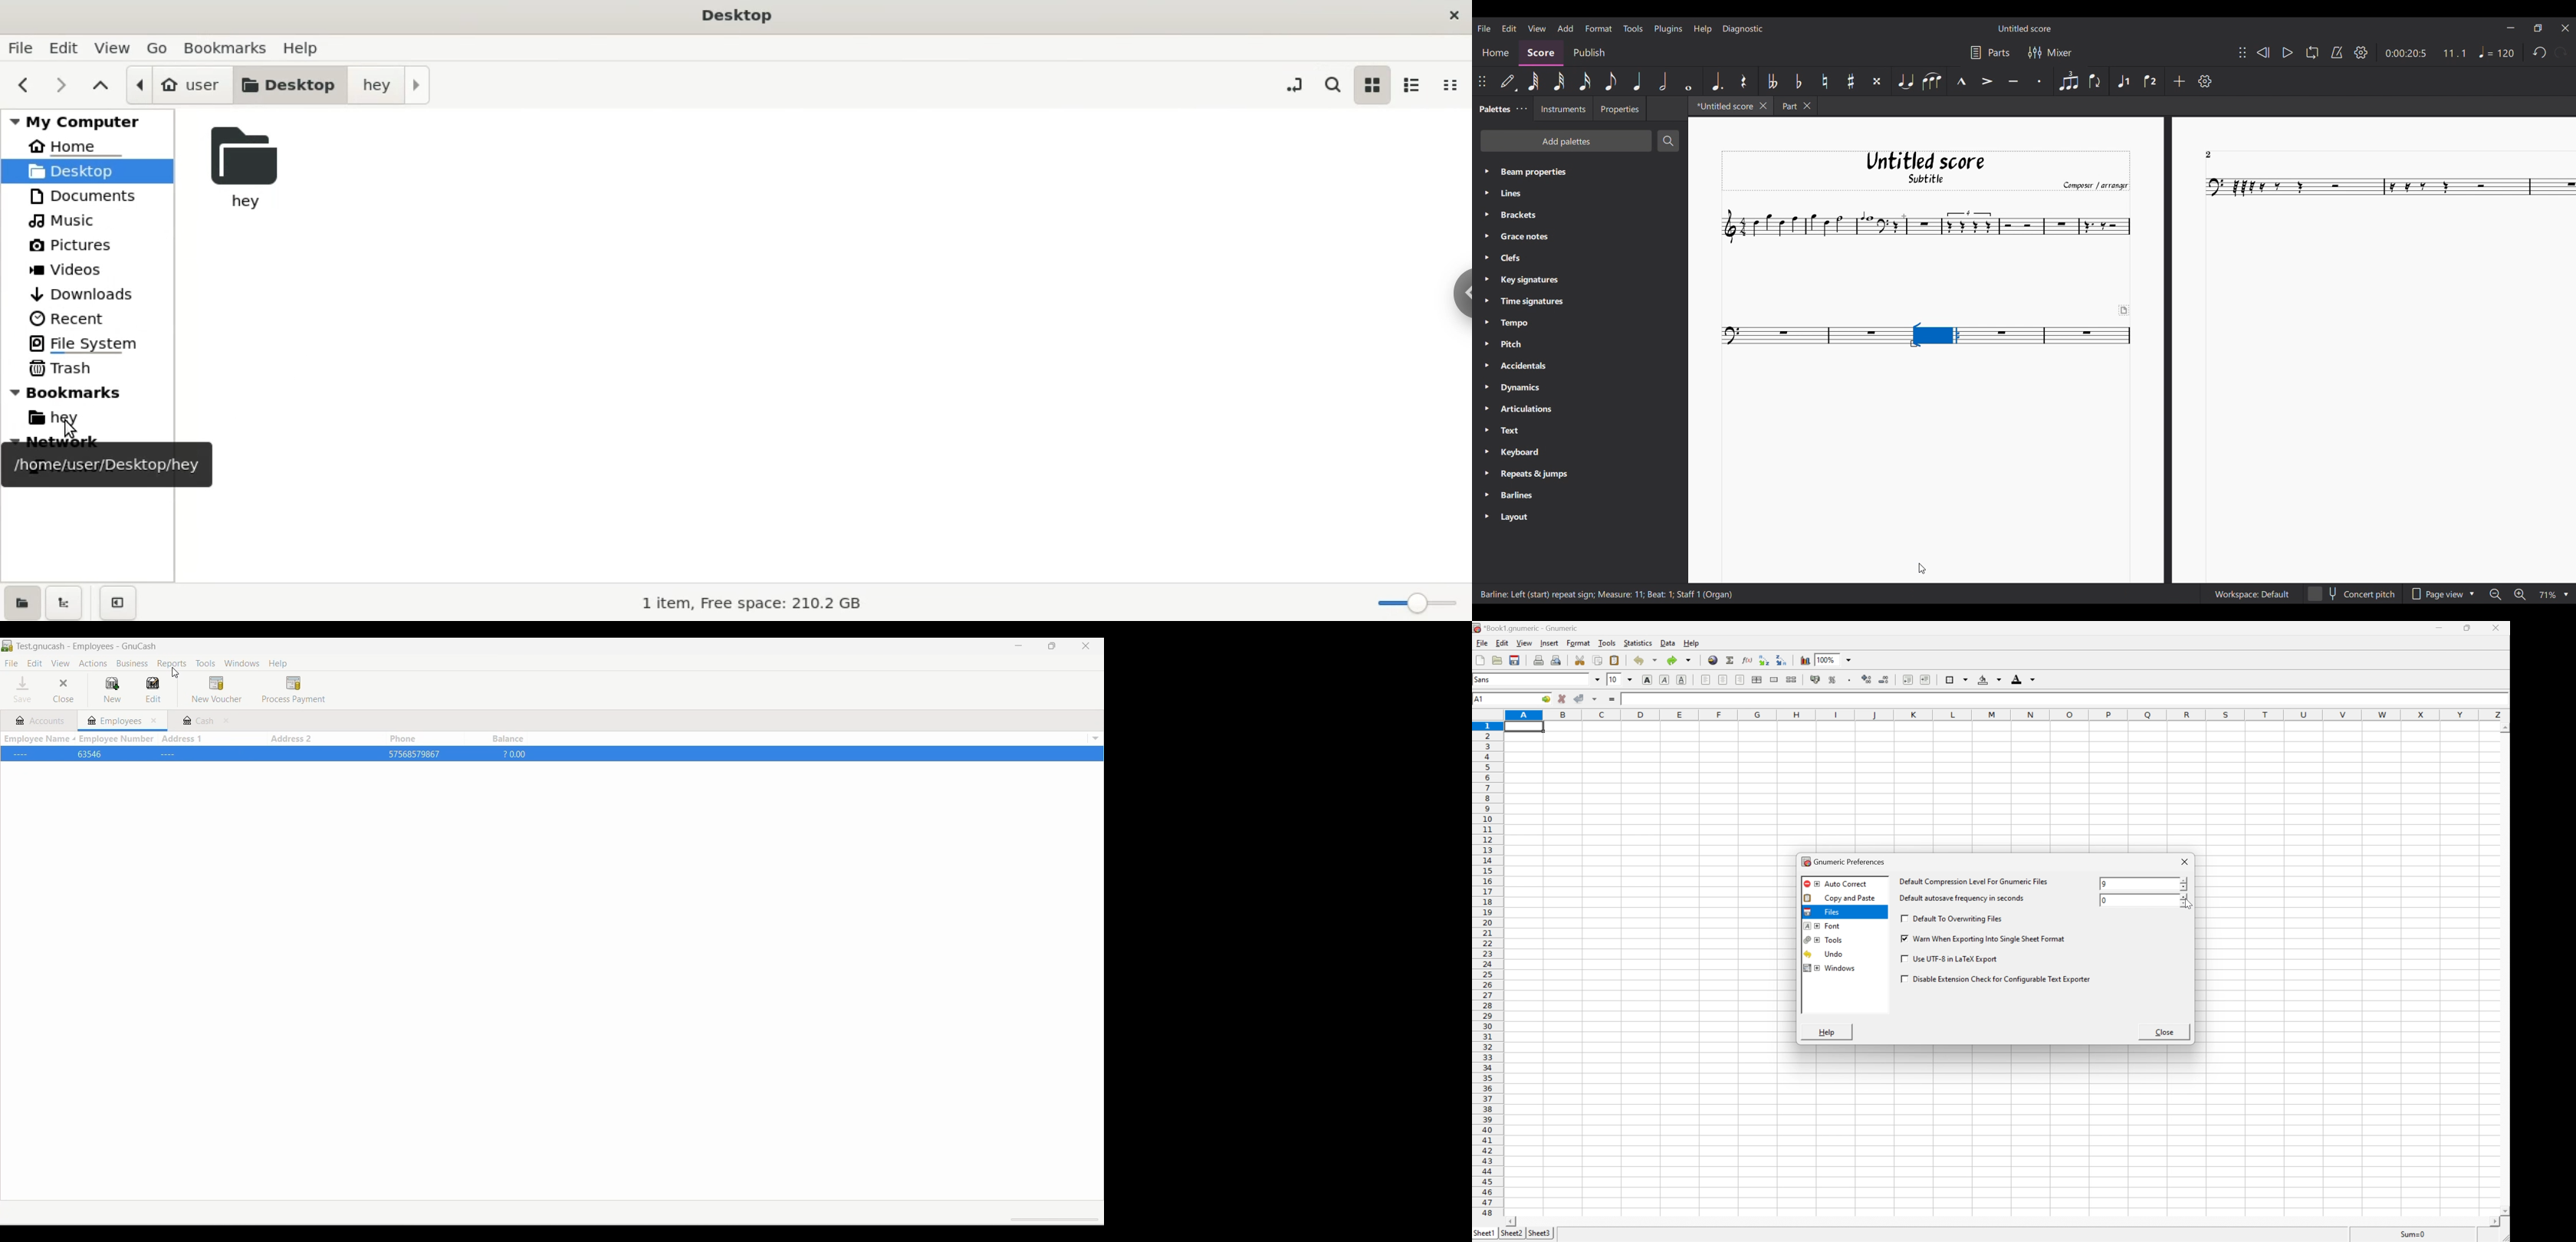 This screenshot has height=1260, width=2576. What do you see at coordinates (1495, 53) in the screenshot?
I see `Home` at bounding box center [1495, 53].